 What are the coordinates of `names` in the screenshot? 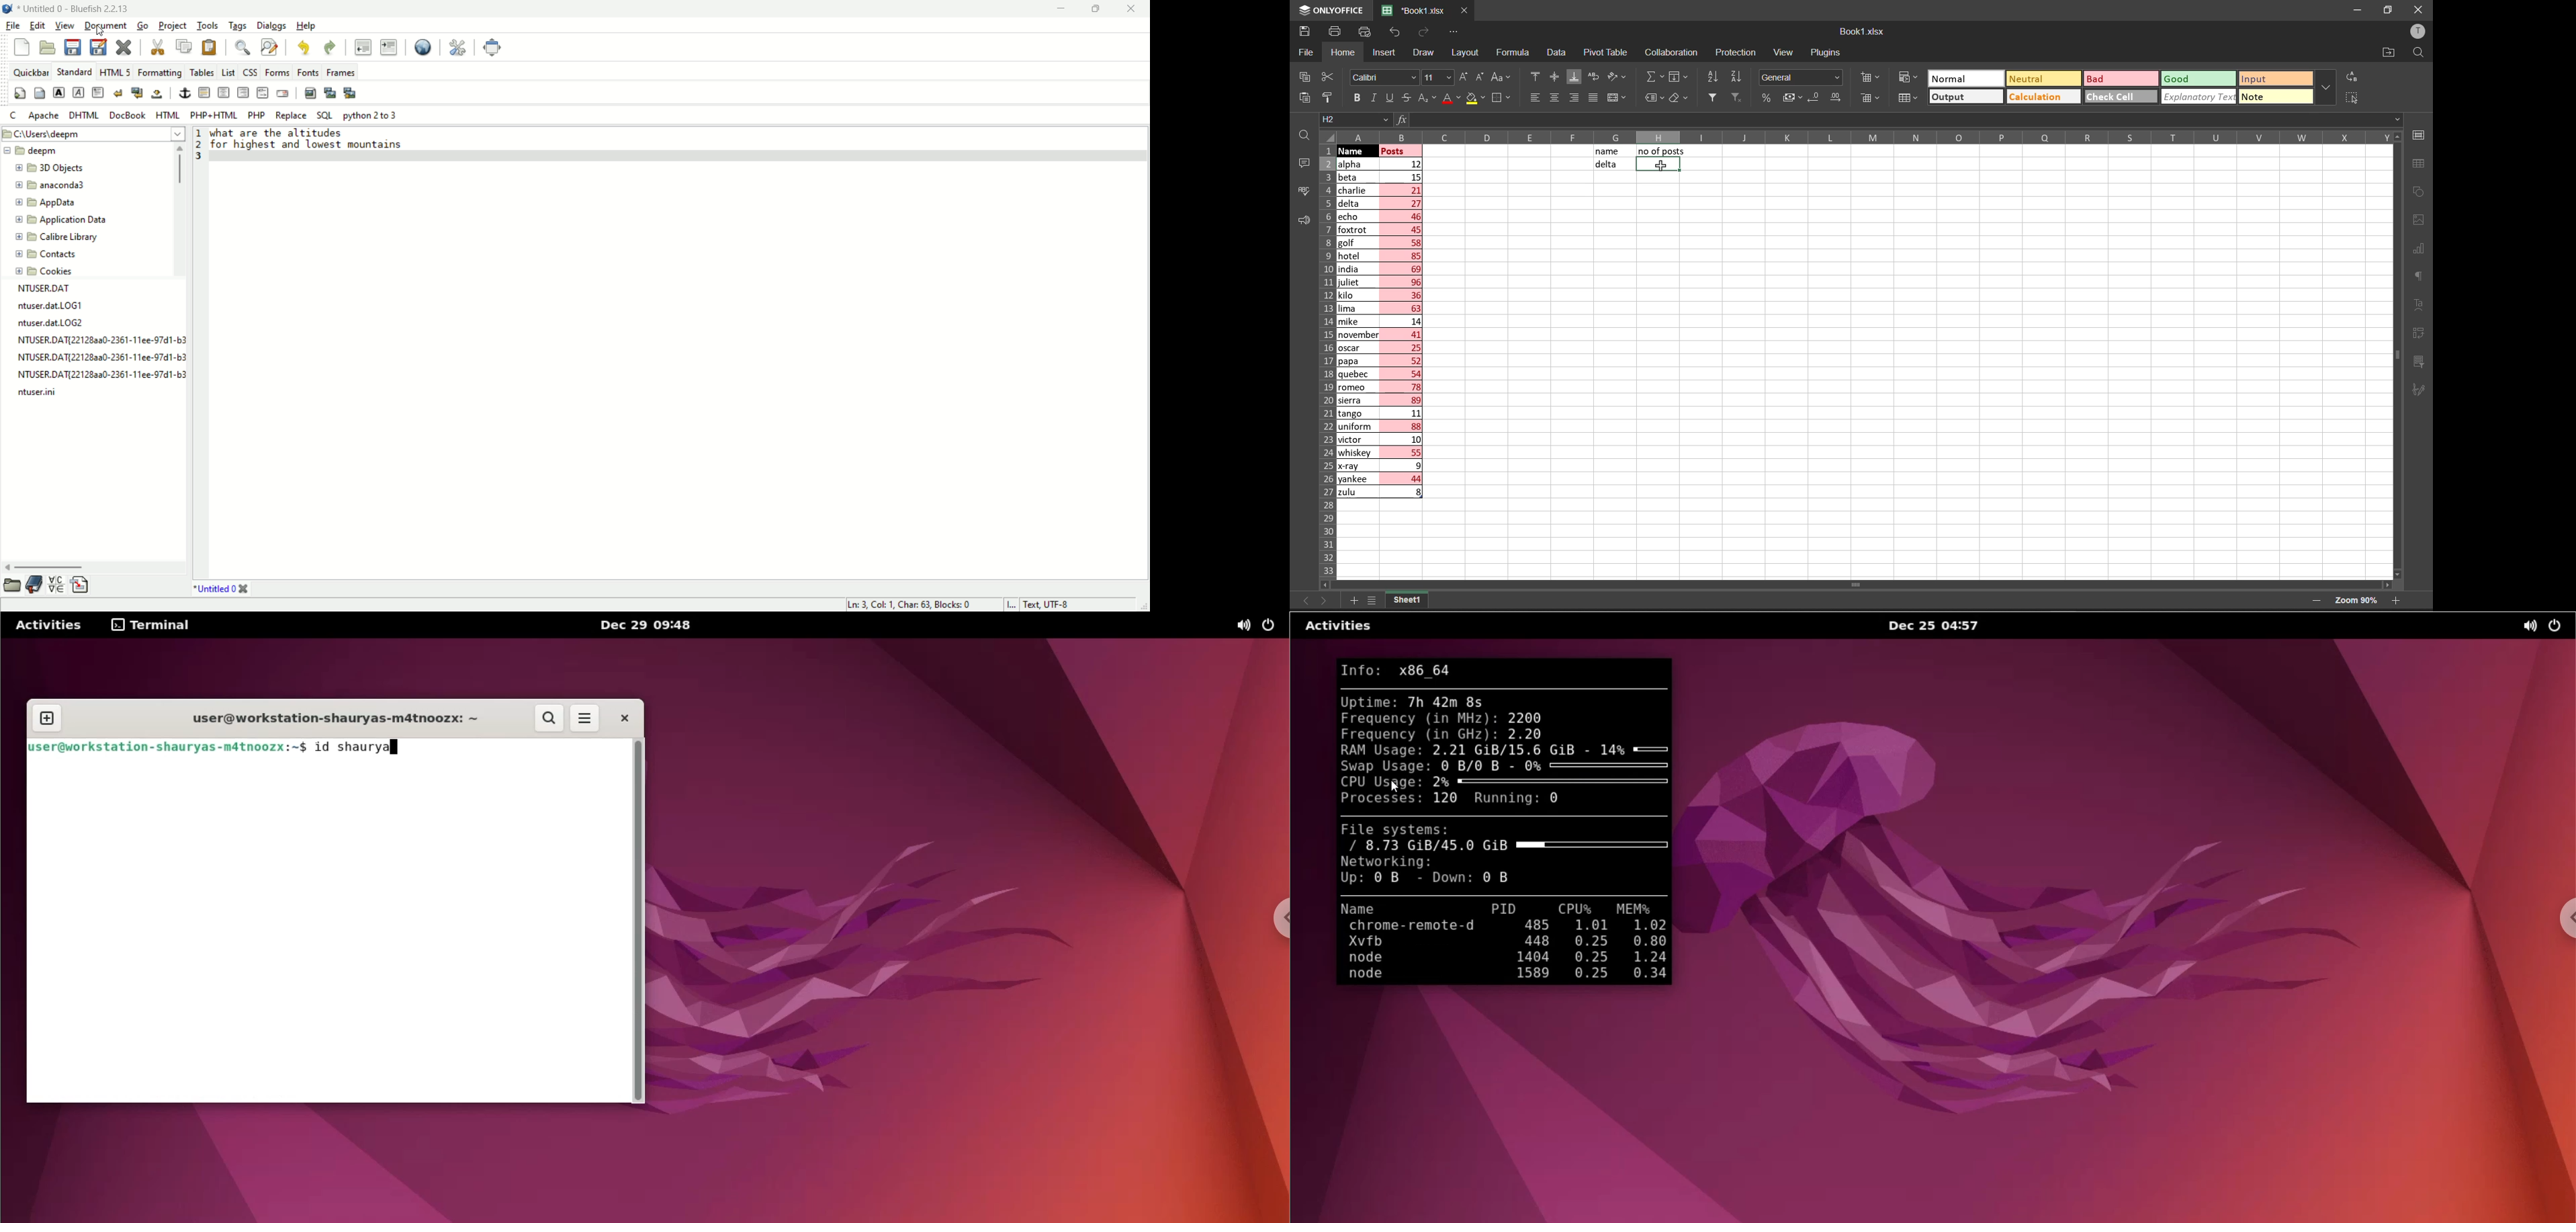 It's located at (1356, 328).